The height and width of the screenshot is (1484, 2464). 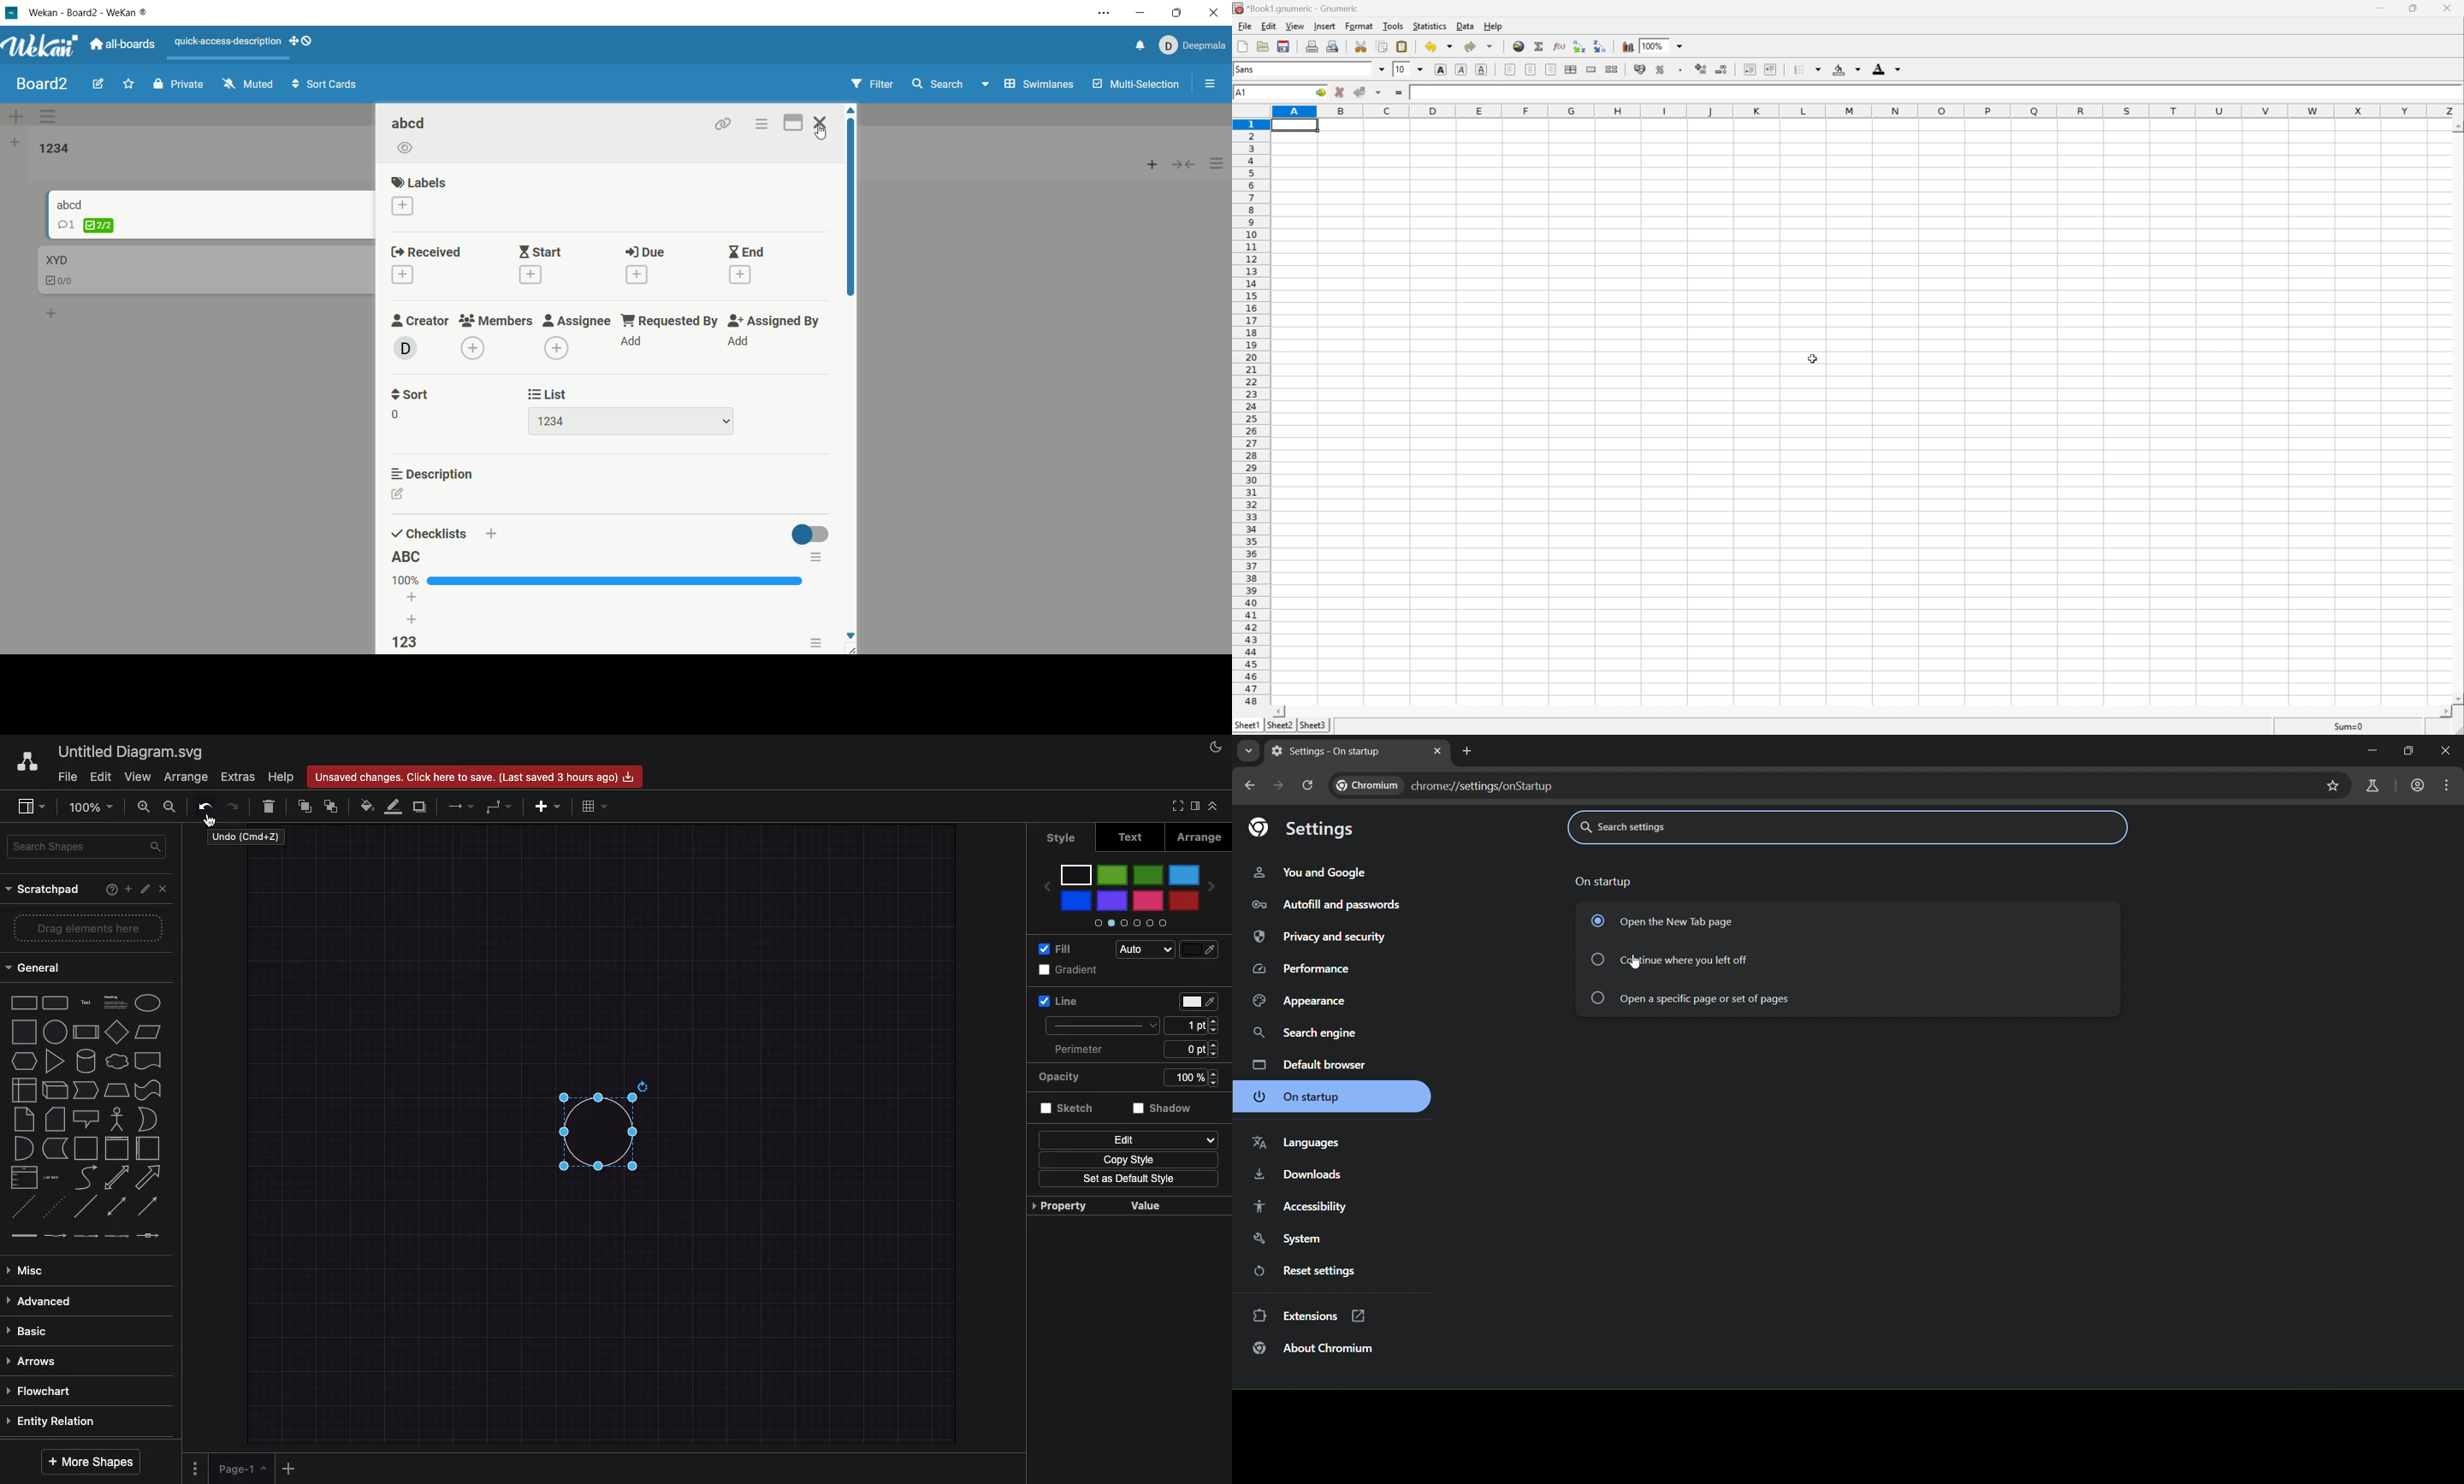 What do you see at coordinates (1317, 939) in the screenshot?
I see `input and security` at bounding box center [1317, 939].